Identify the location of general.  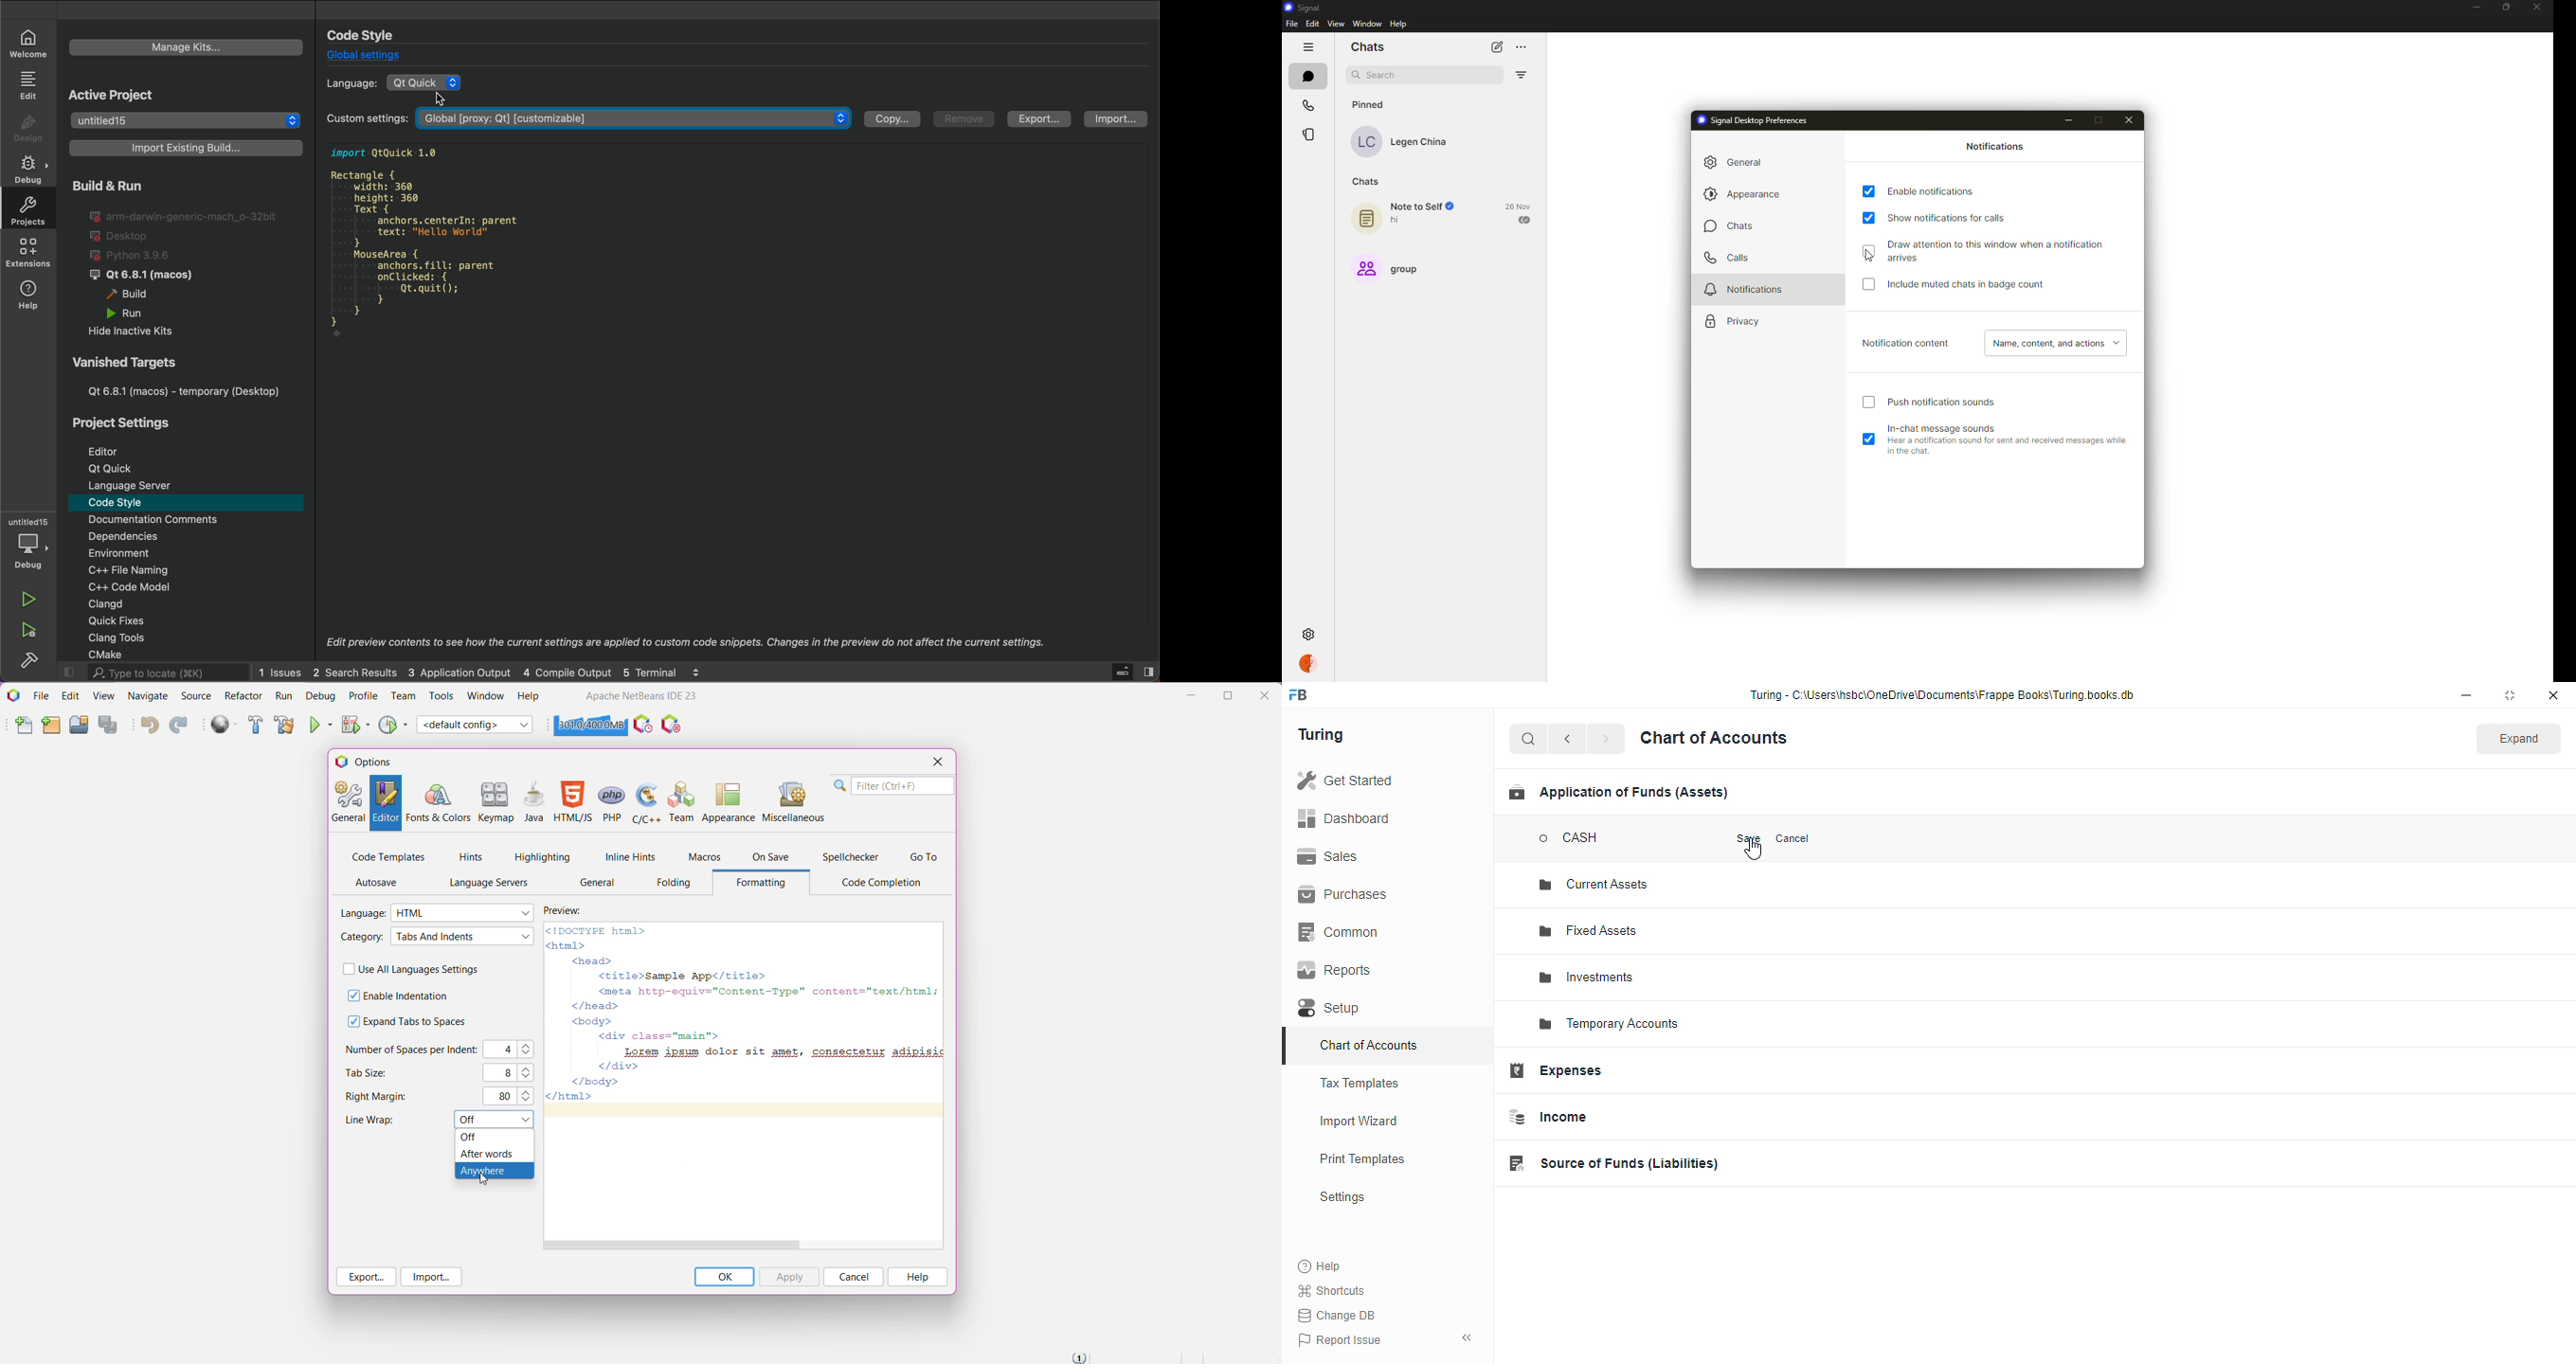
(1739, 162).